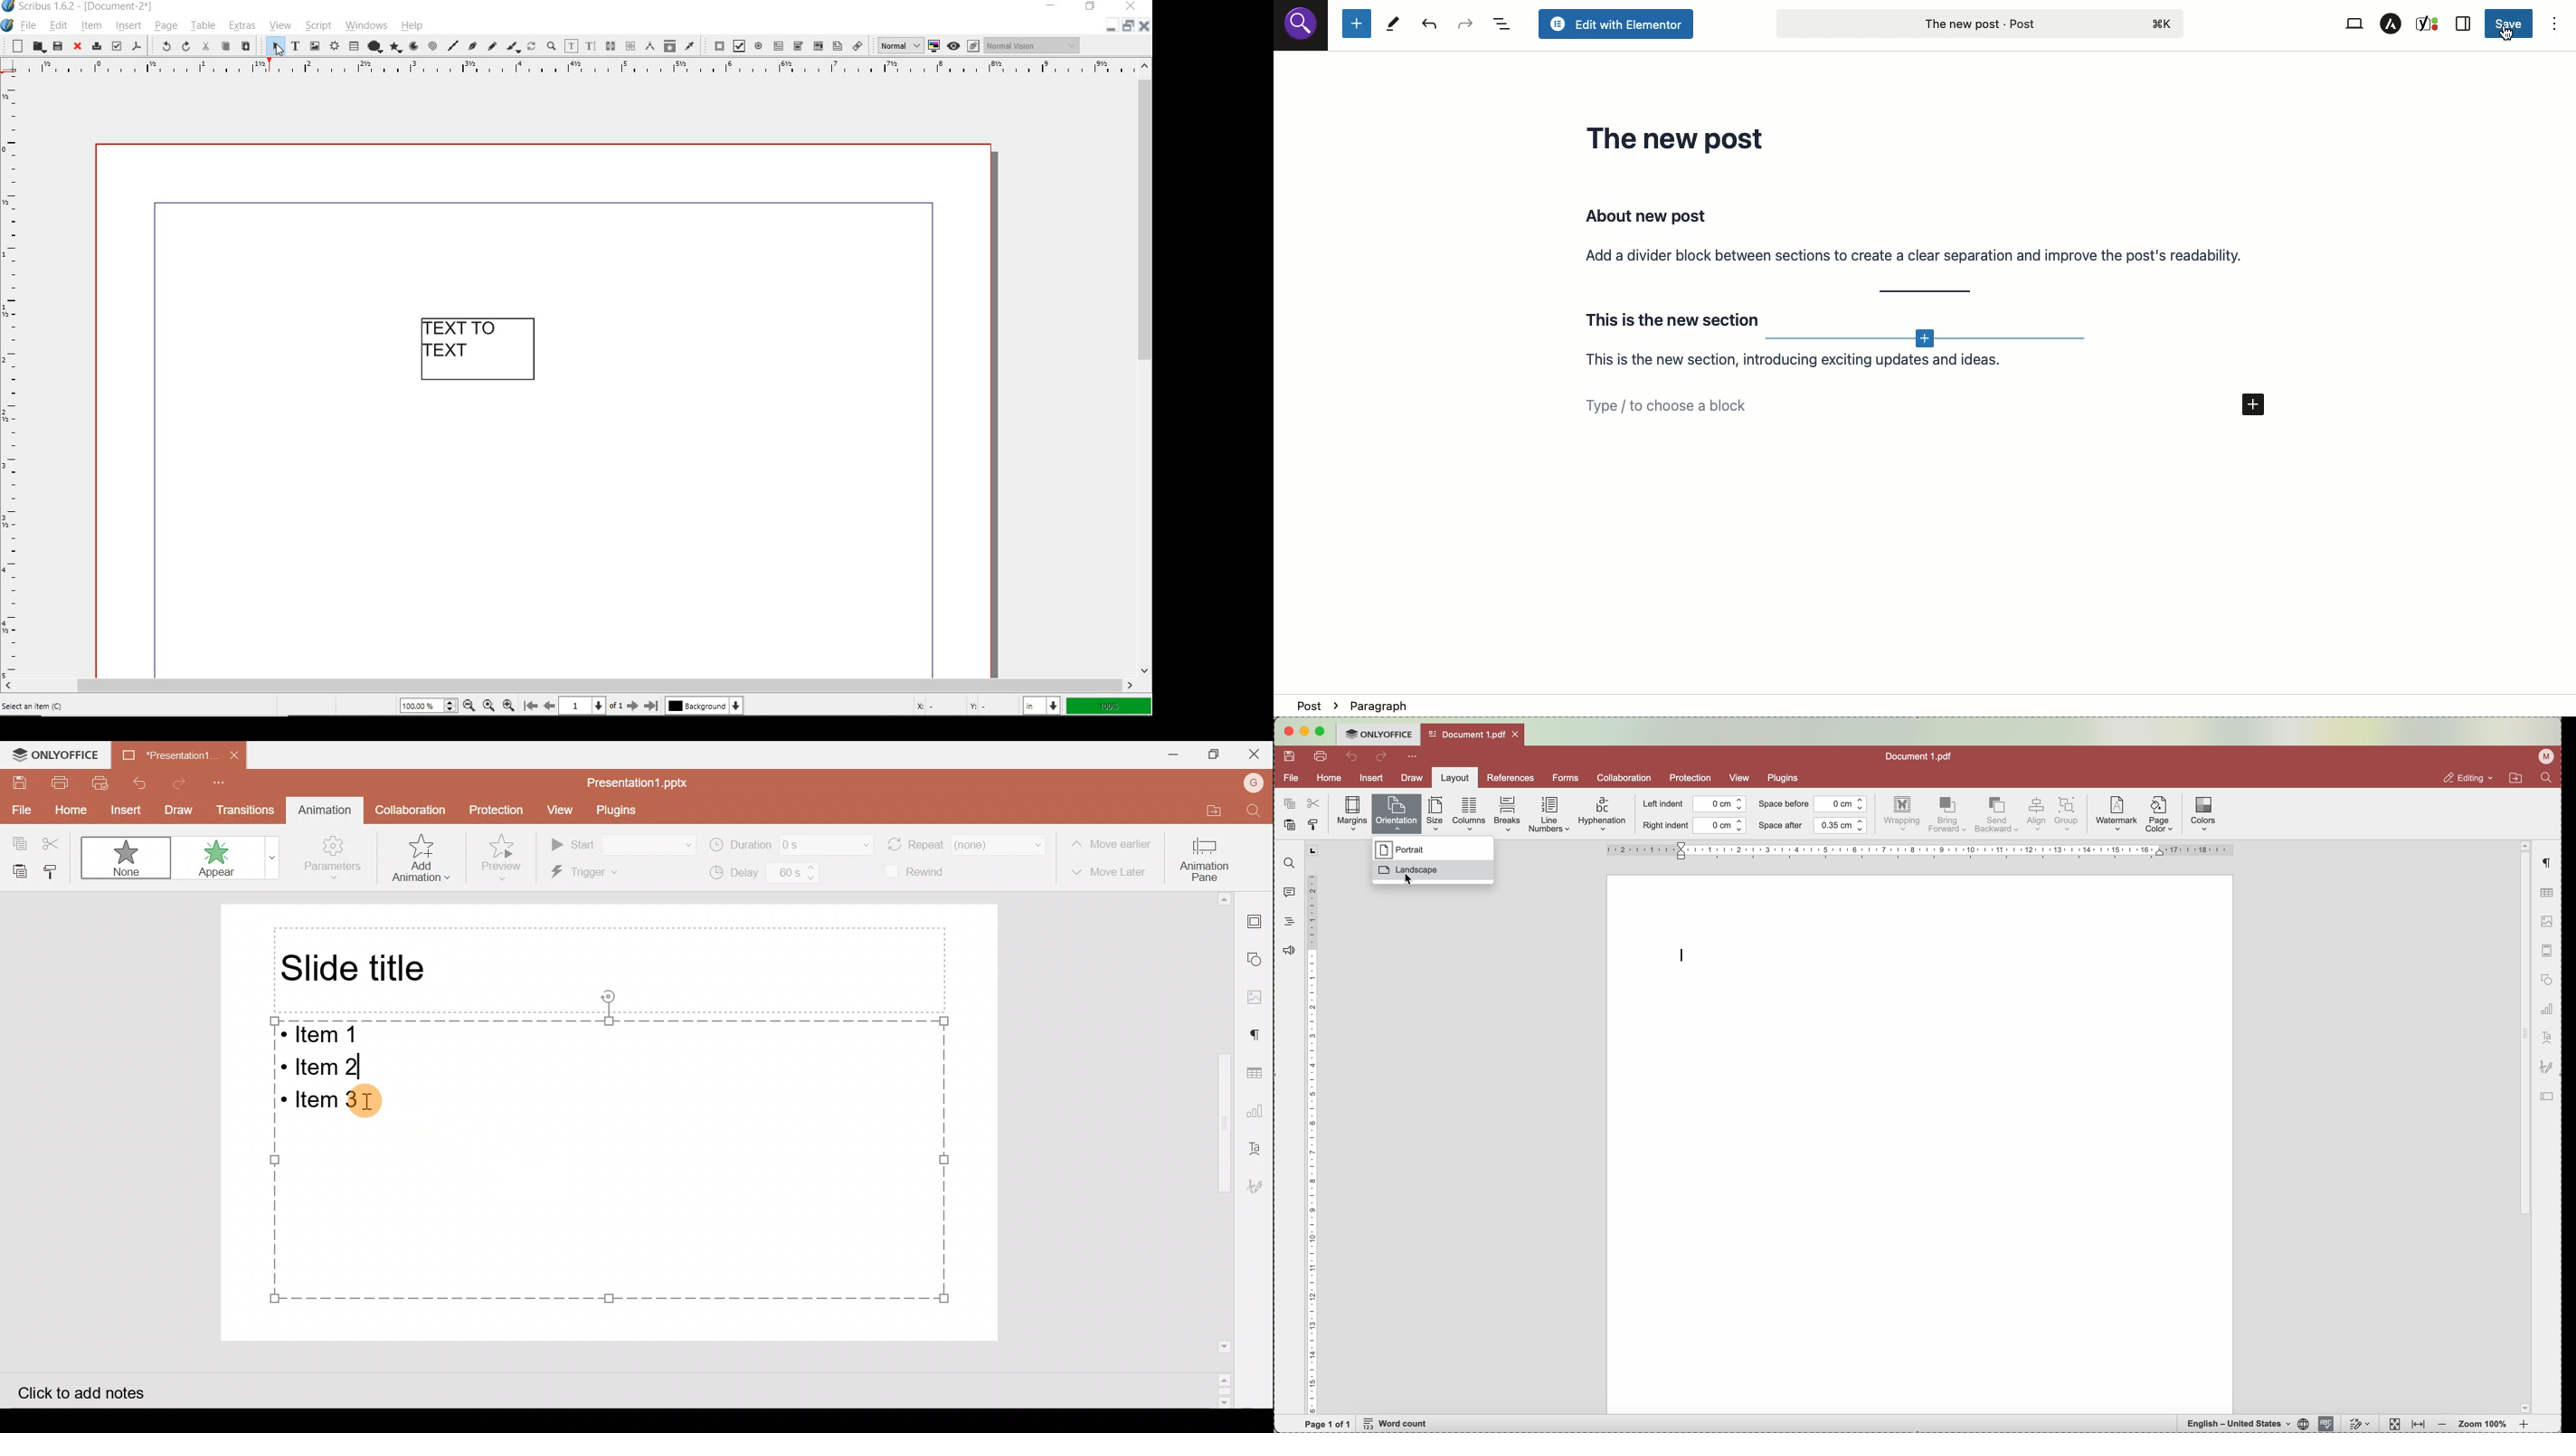  Describe the element at coordinates (1258, 754) in the screenshot. I see `Close` at that location.